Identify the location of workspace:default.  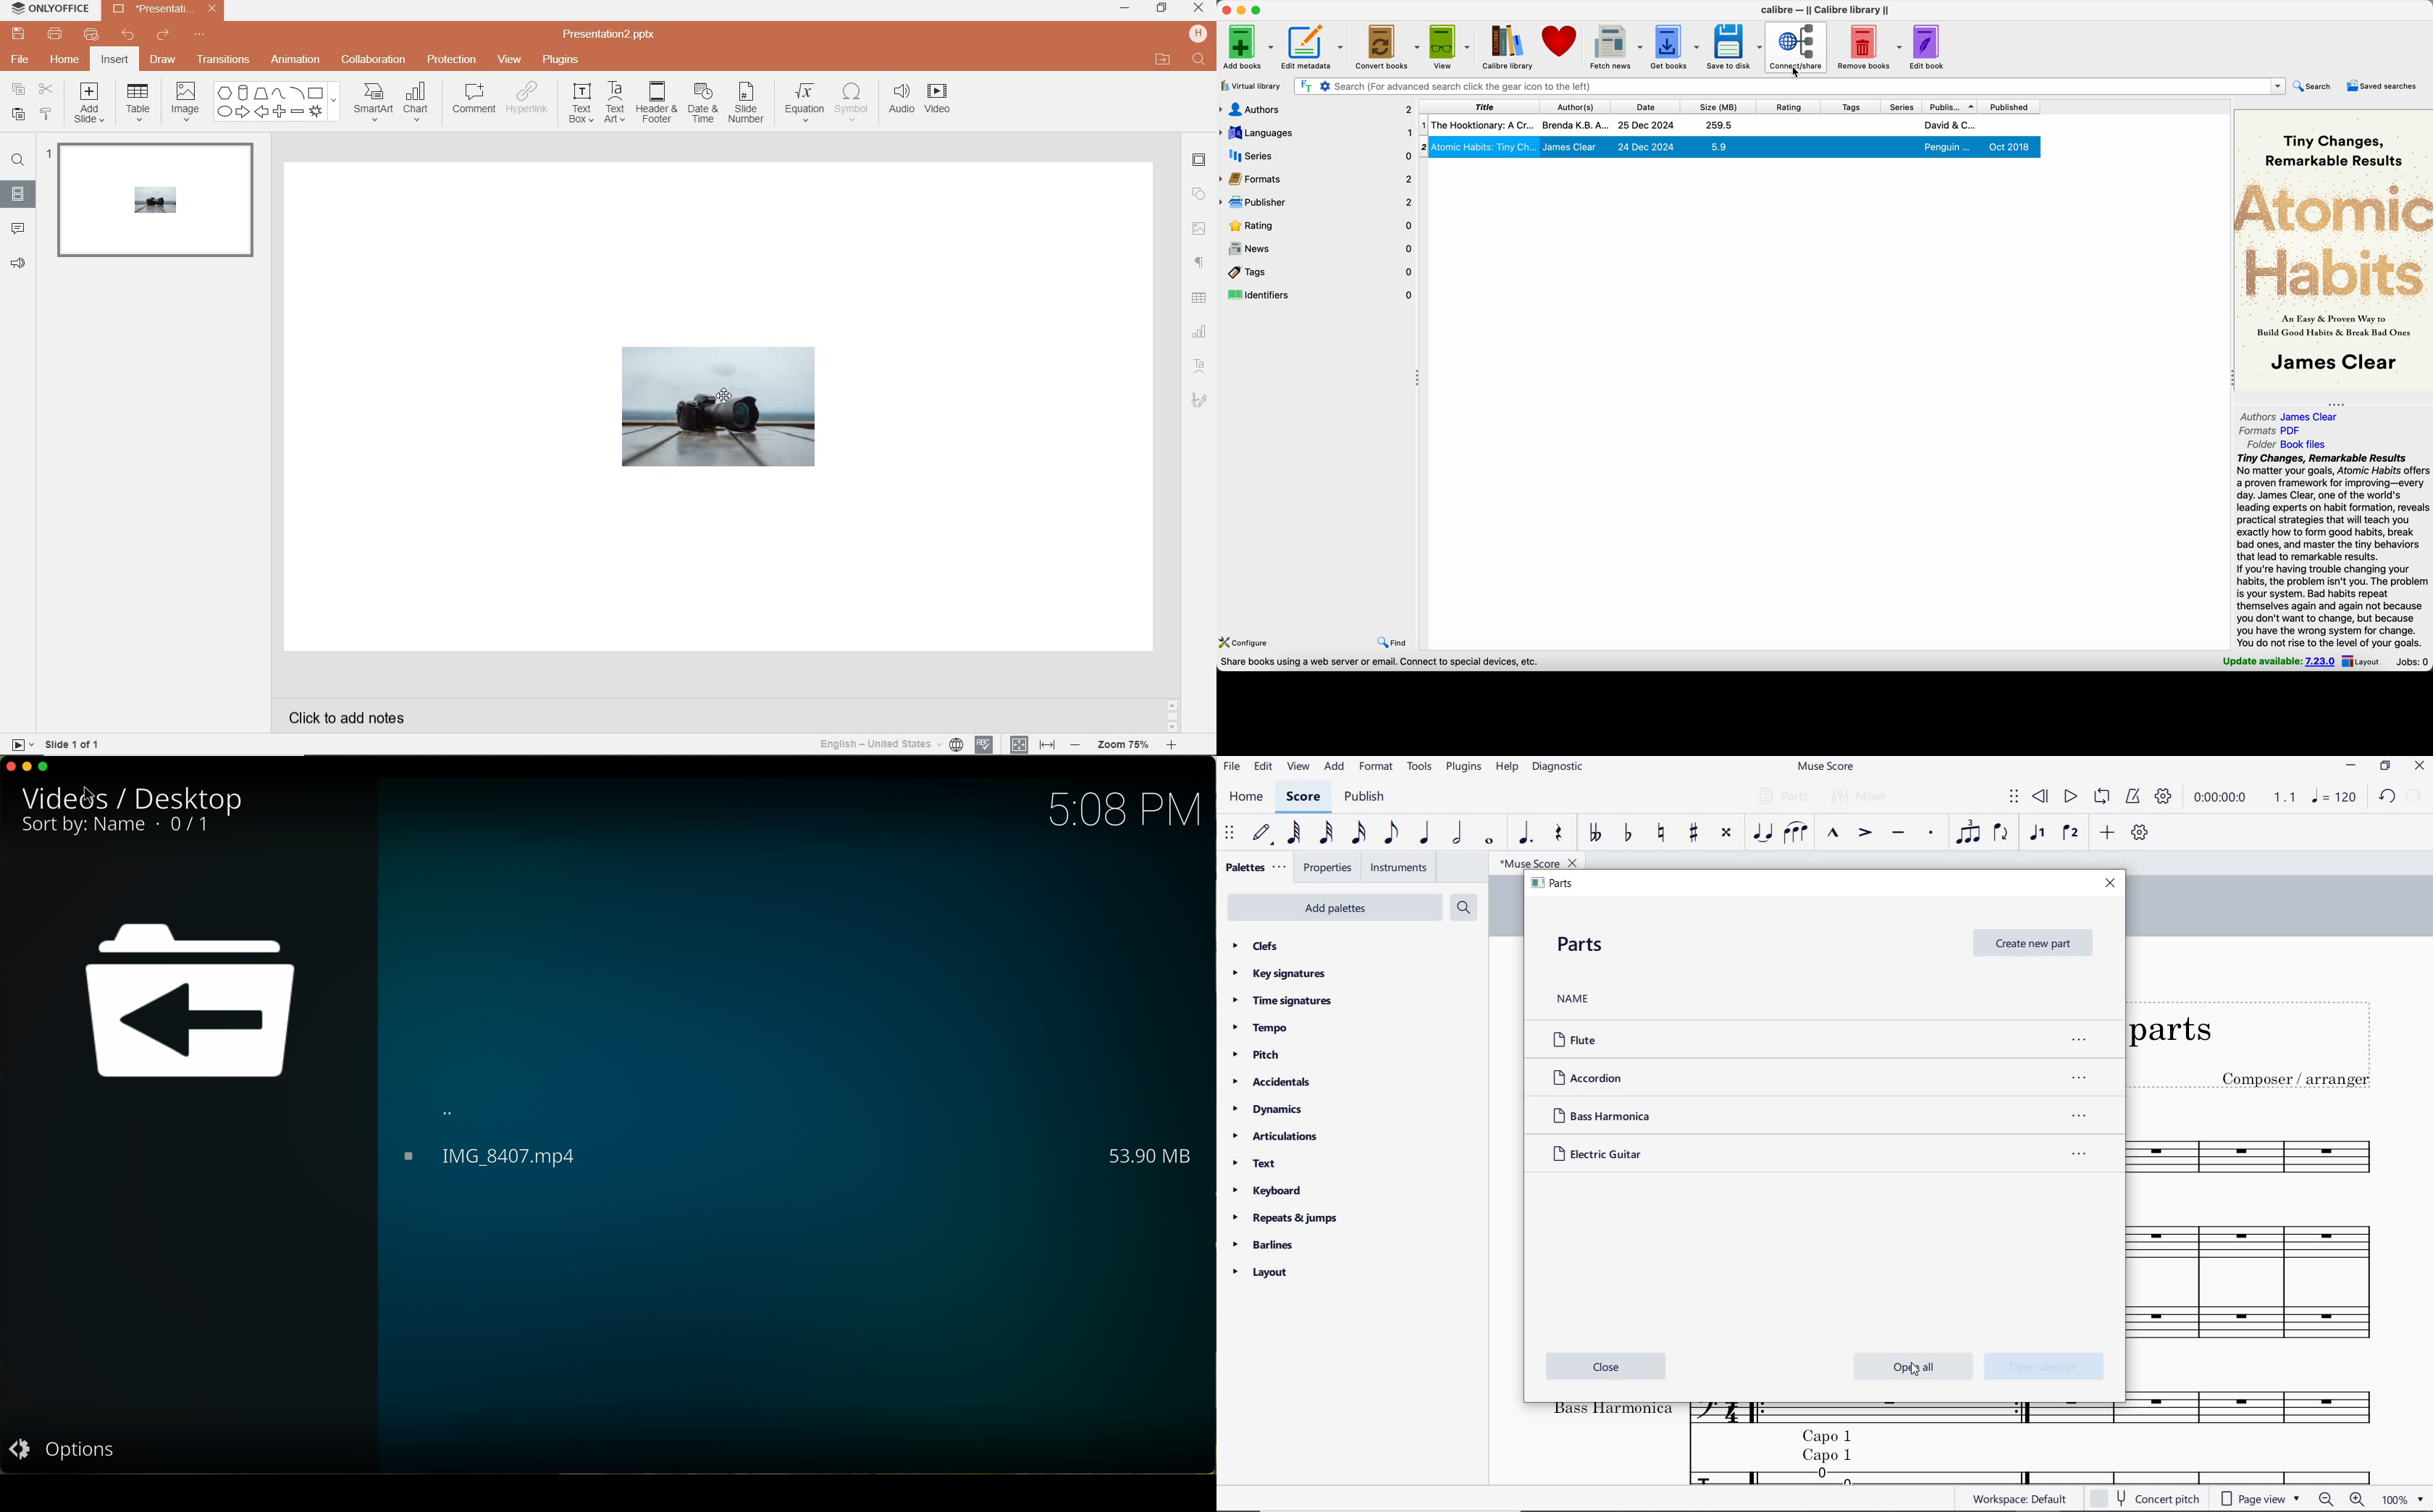
(2023, 1500).